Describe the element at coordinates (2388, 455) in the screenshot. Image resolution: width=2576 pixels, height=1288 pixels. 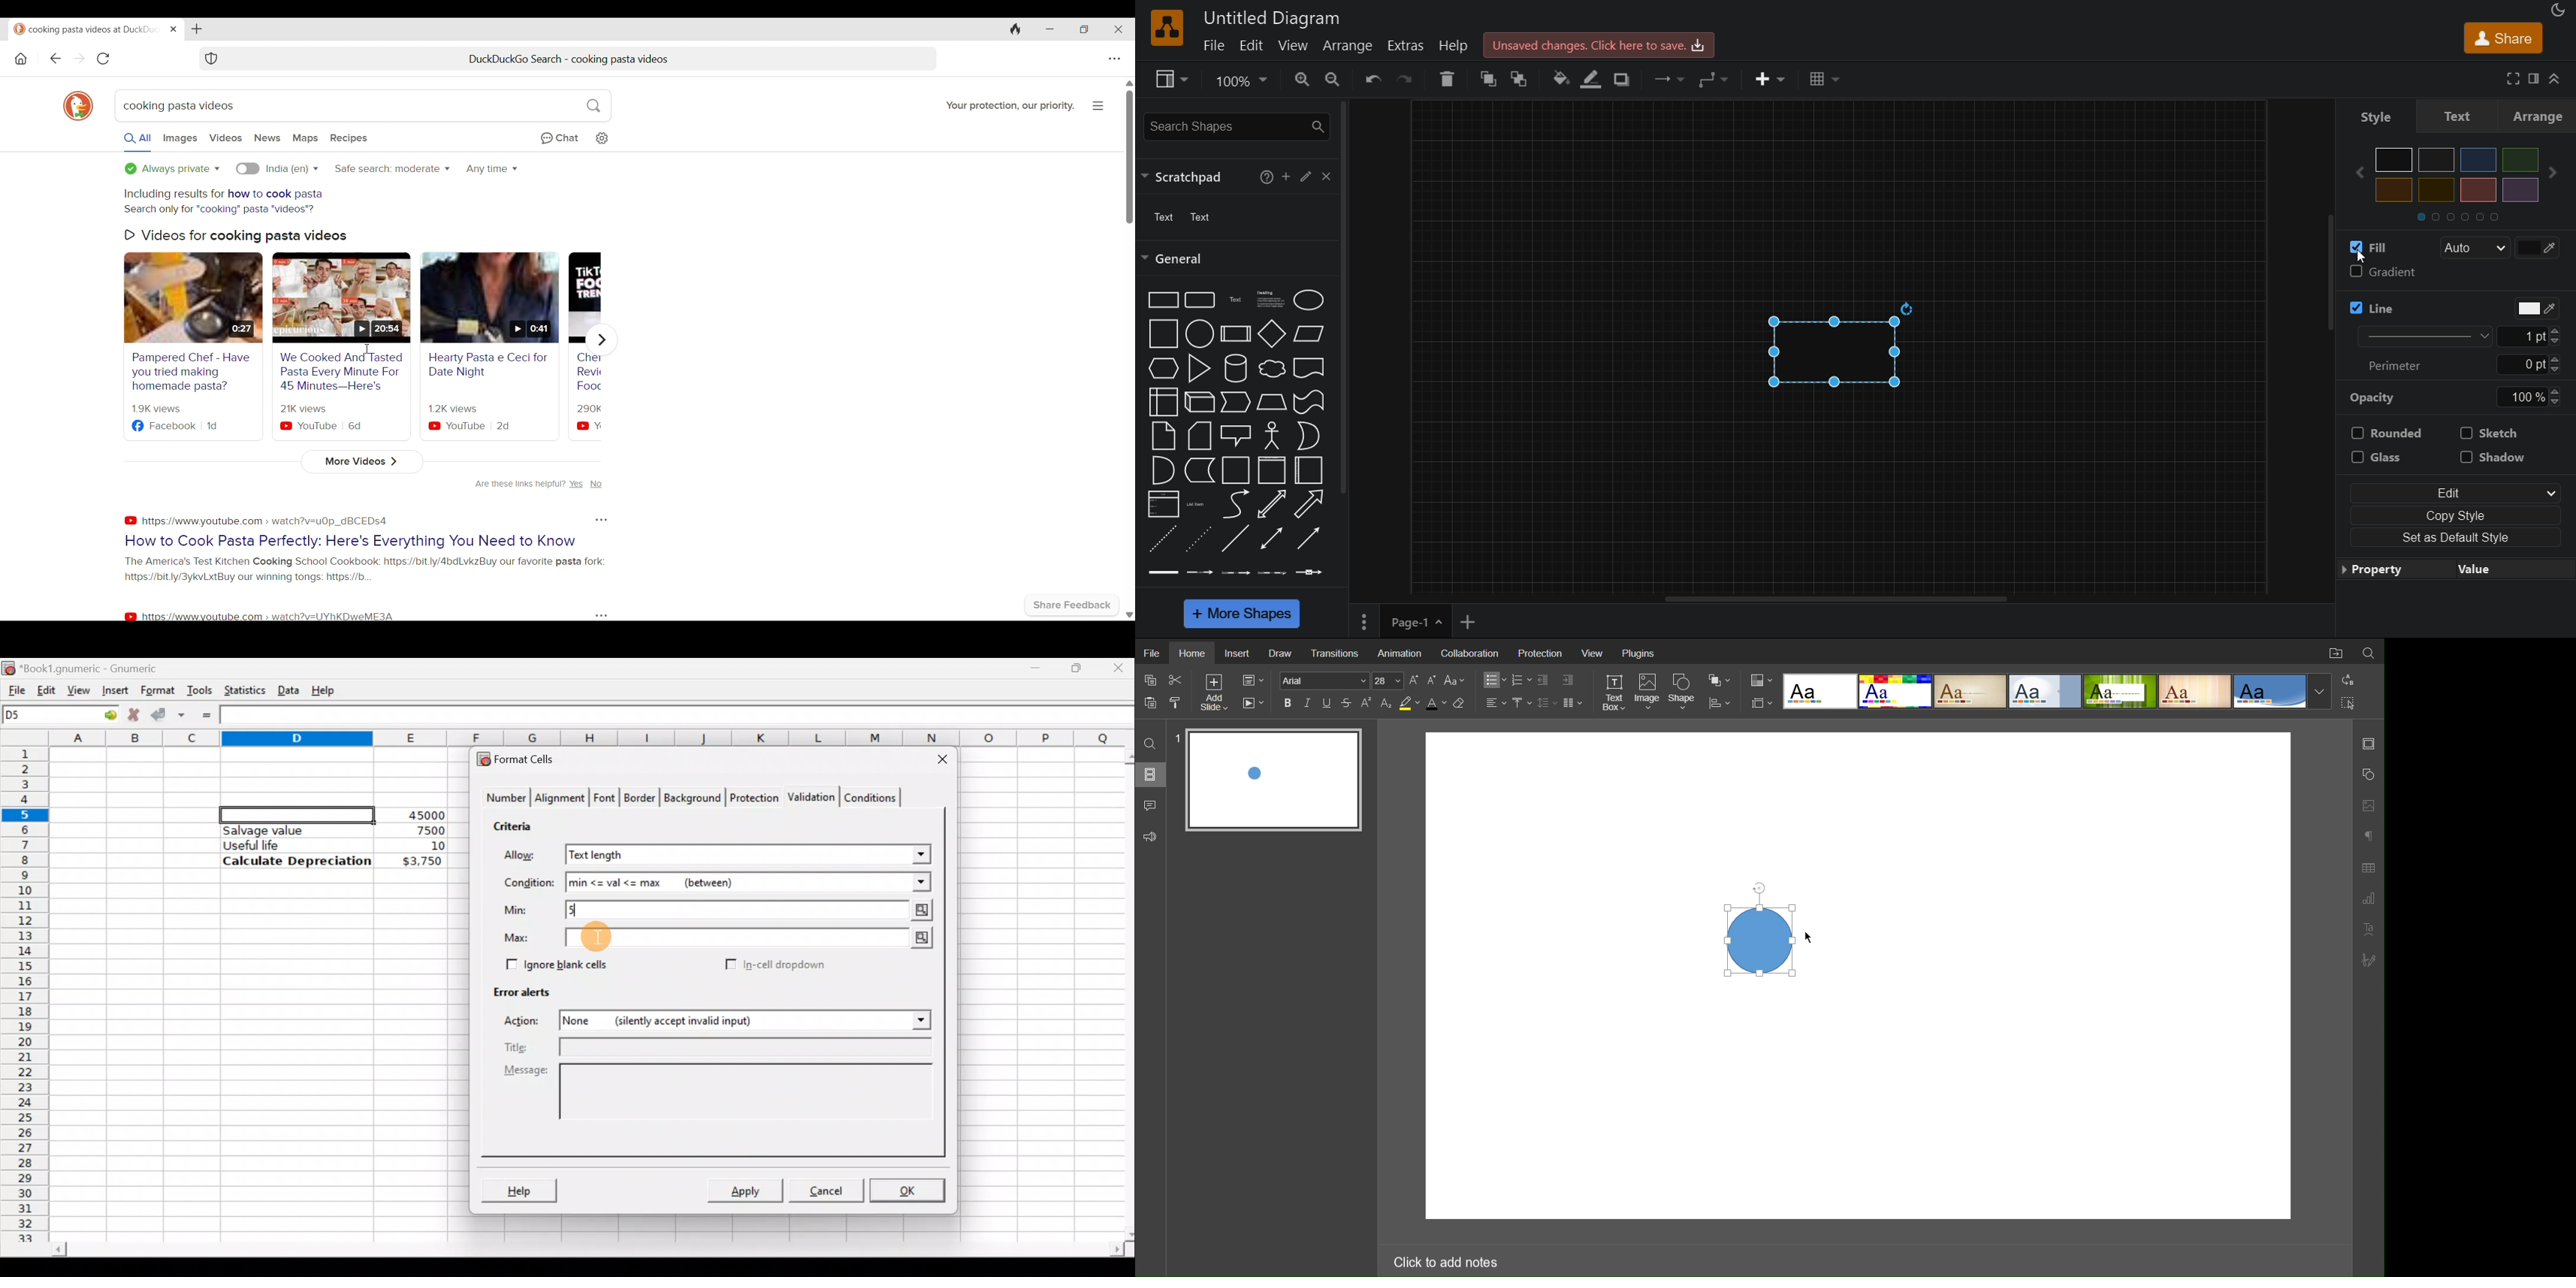
I see `glass` at that location.